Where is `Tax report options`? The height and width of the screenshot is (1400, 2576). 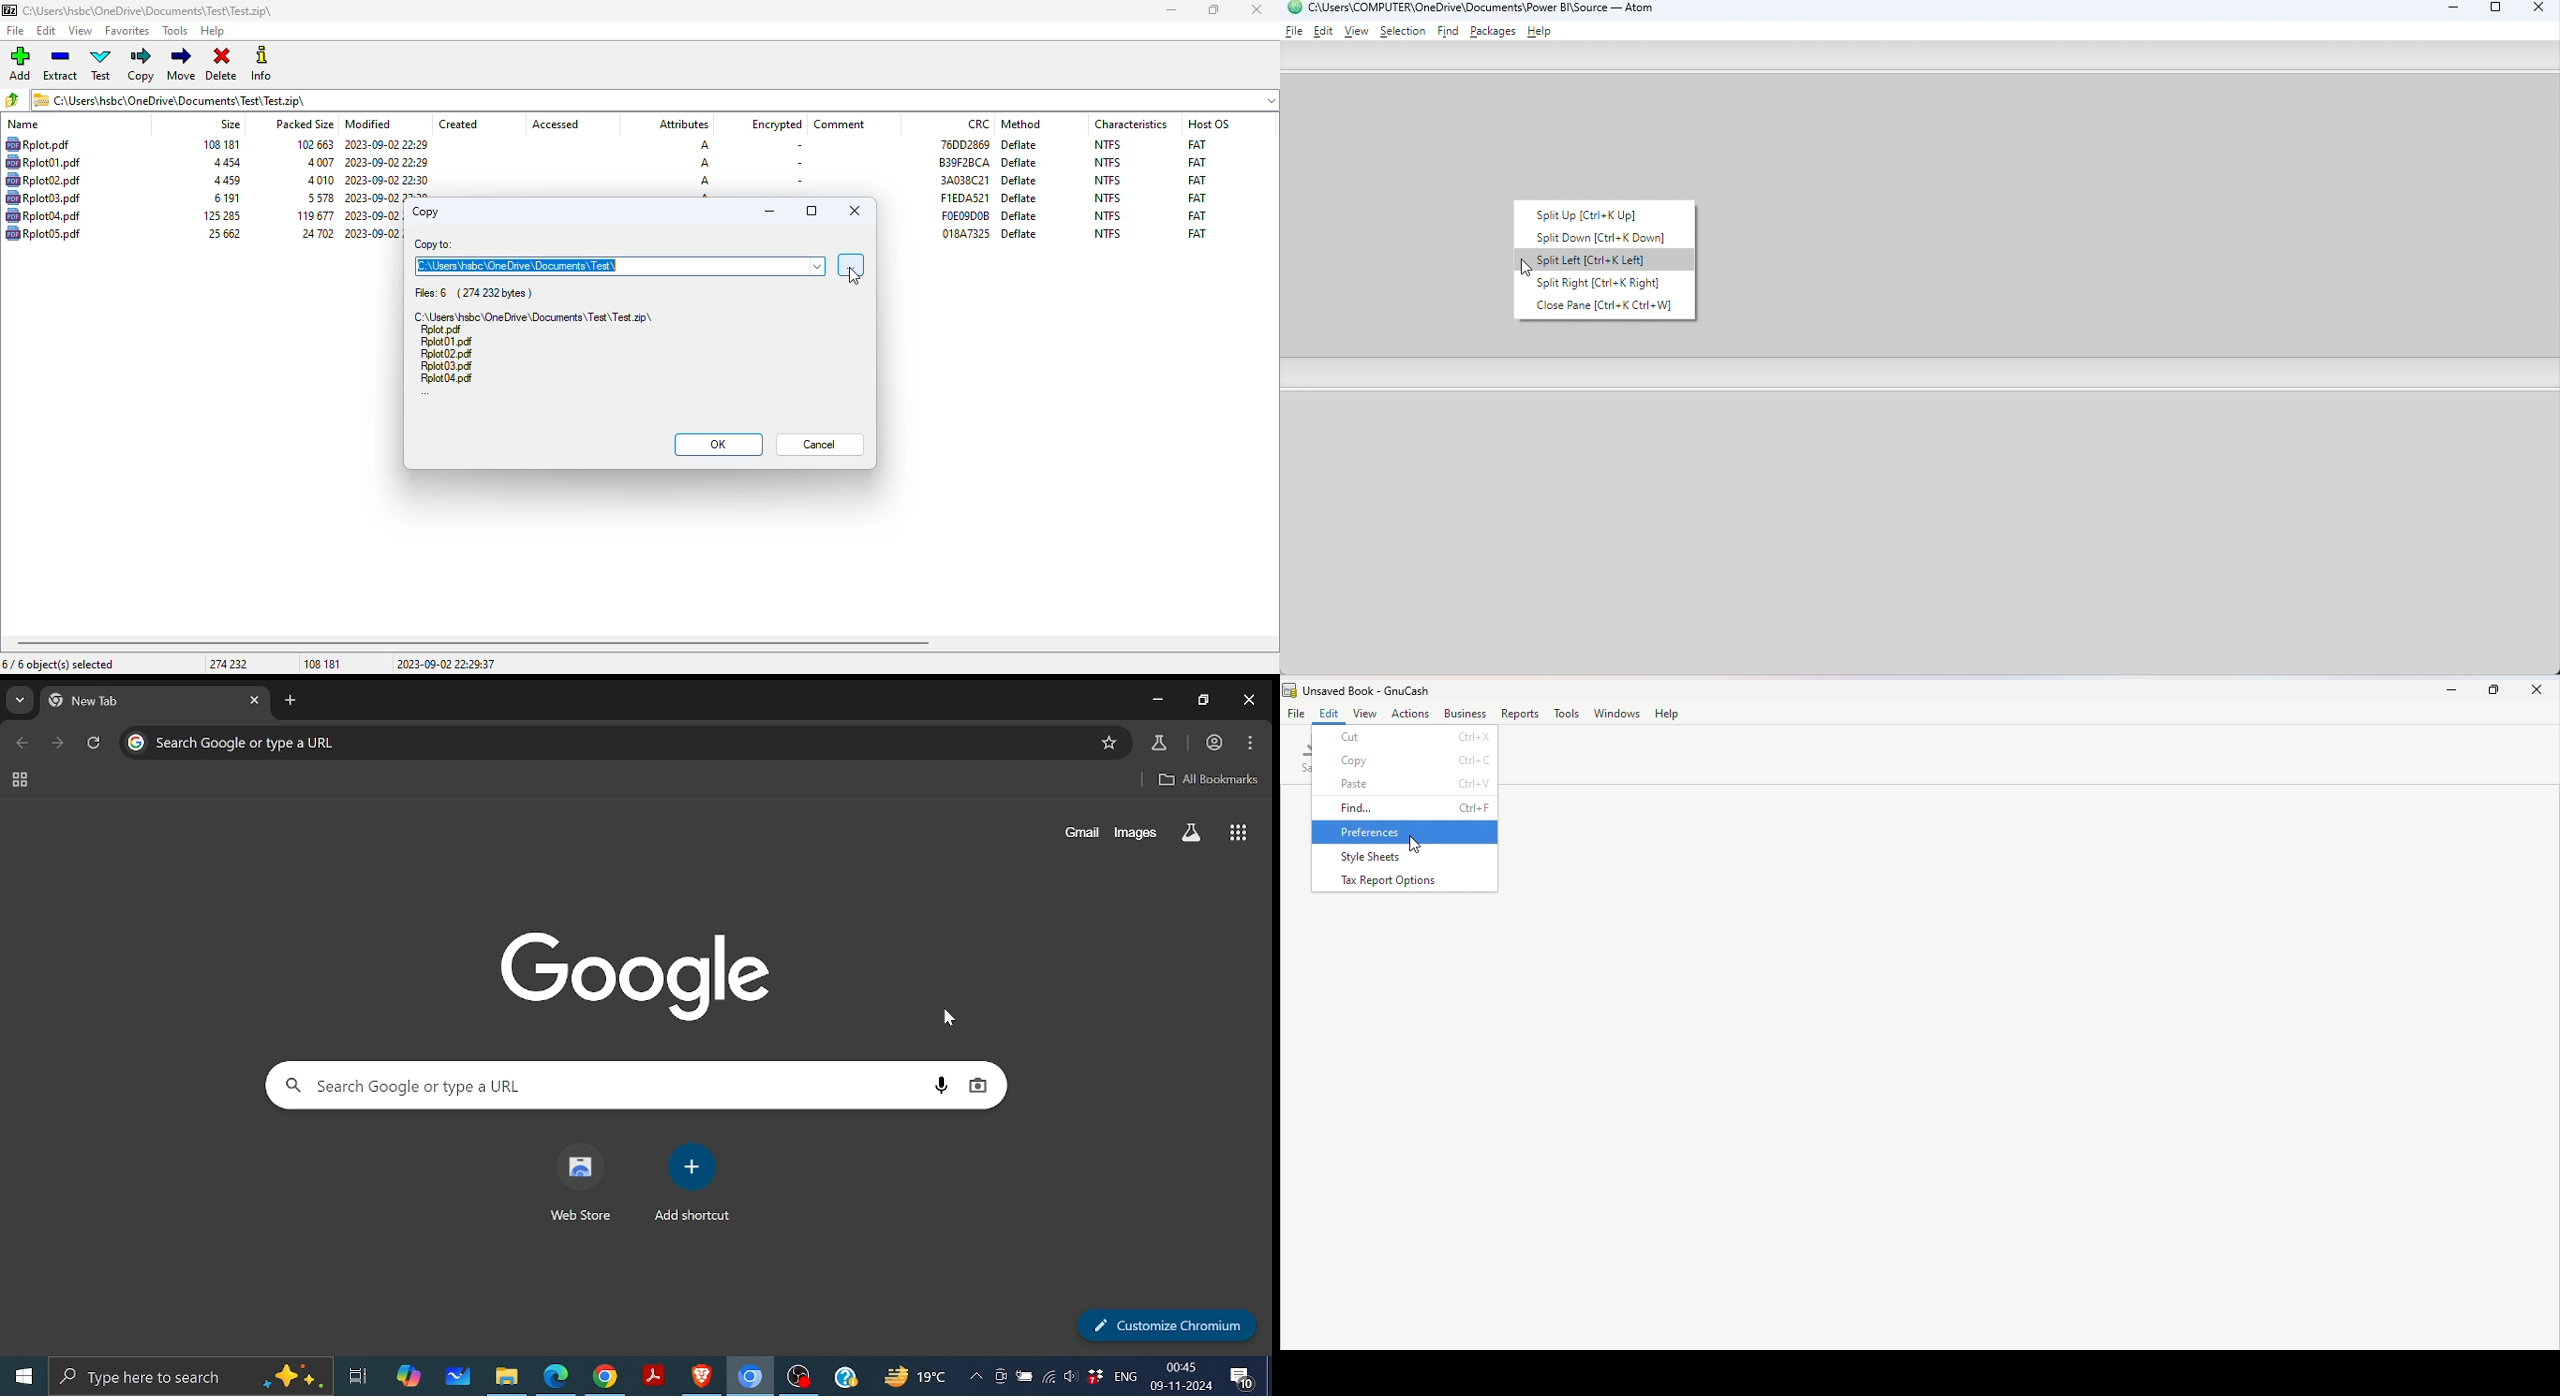 Tax report options is located at coordinates (1402, 881).